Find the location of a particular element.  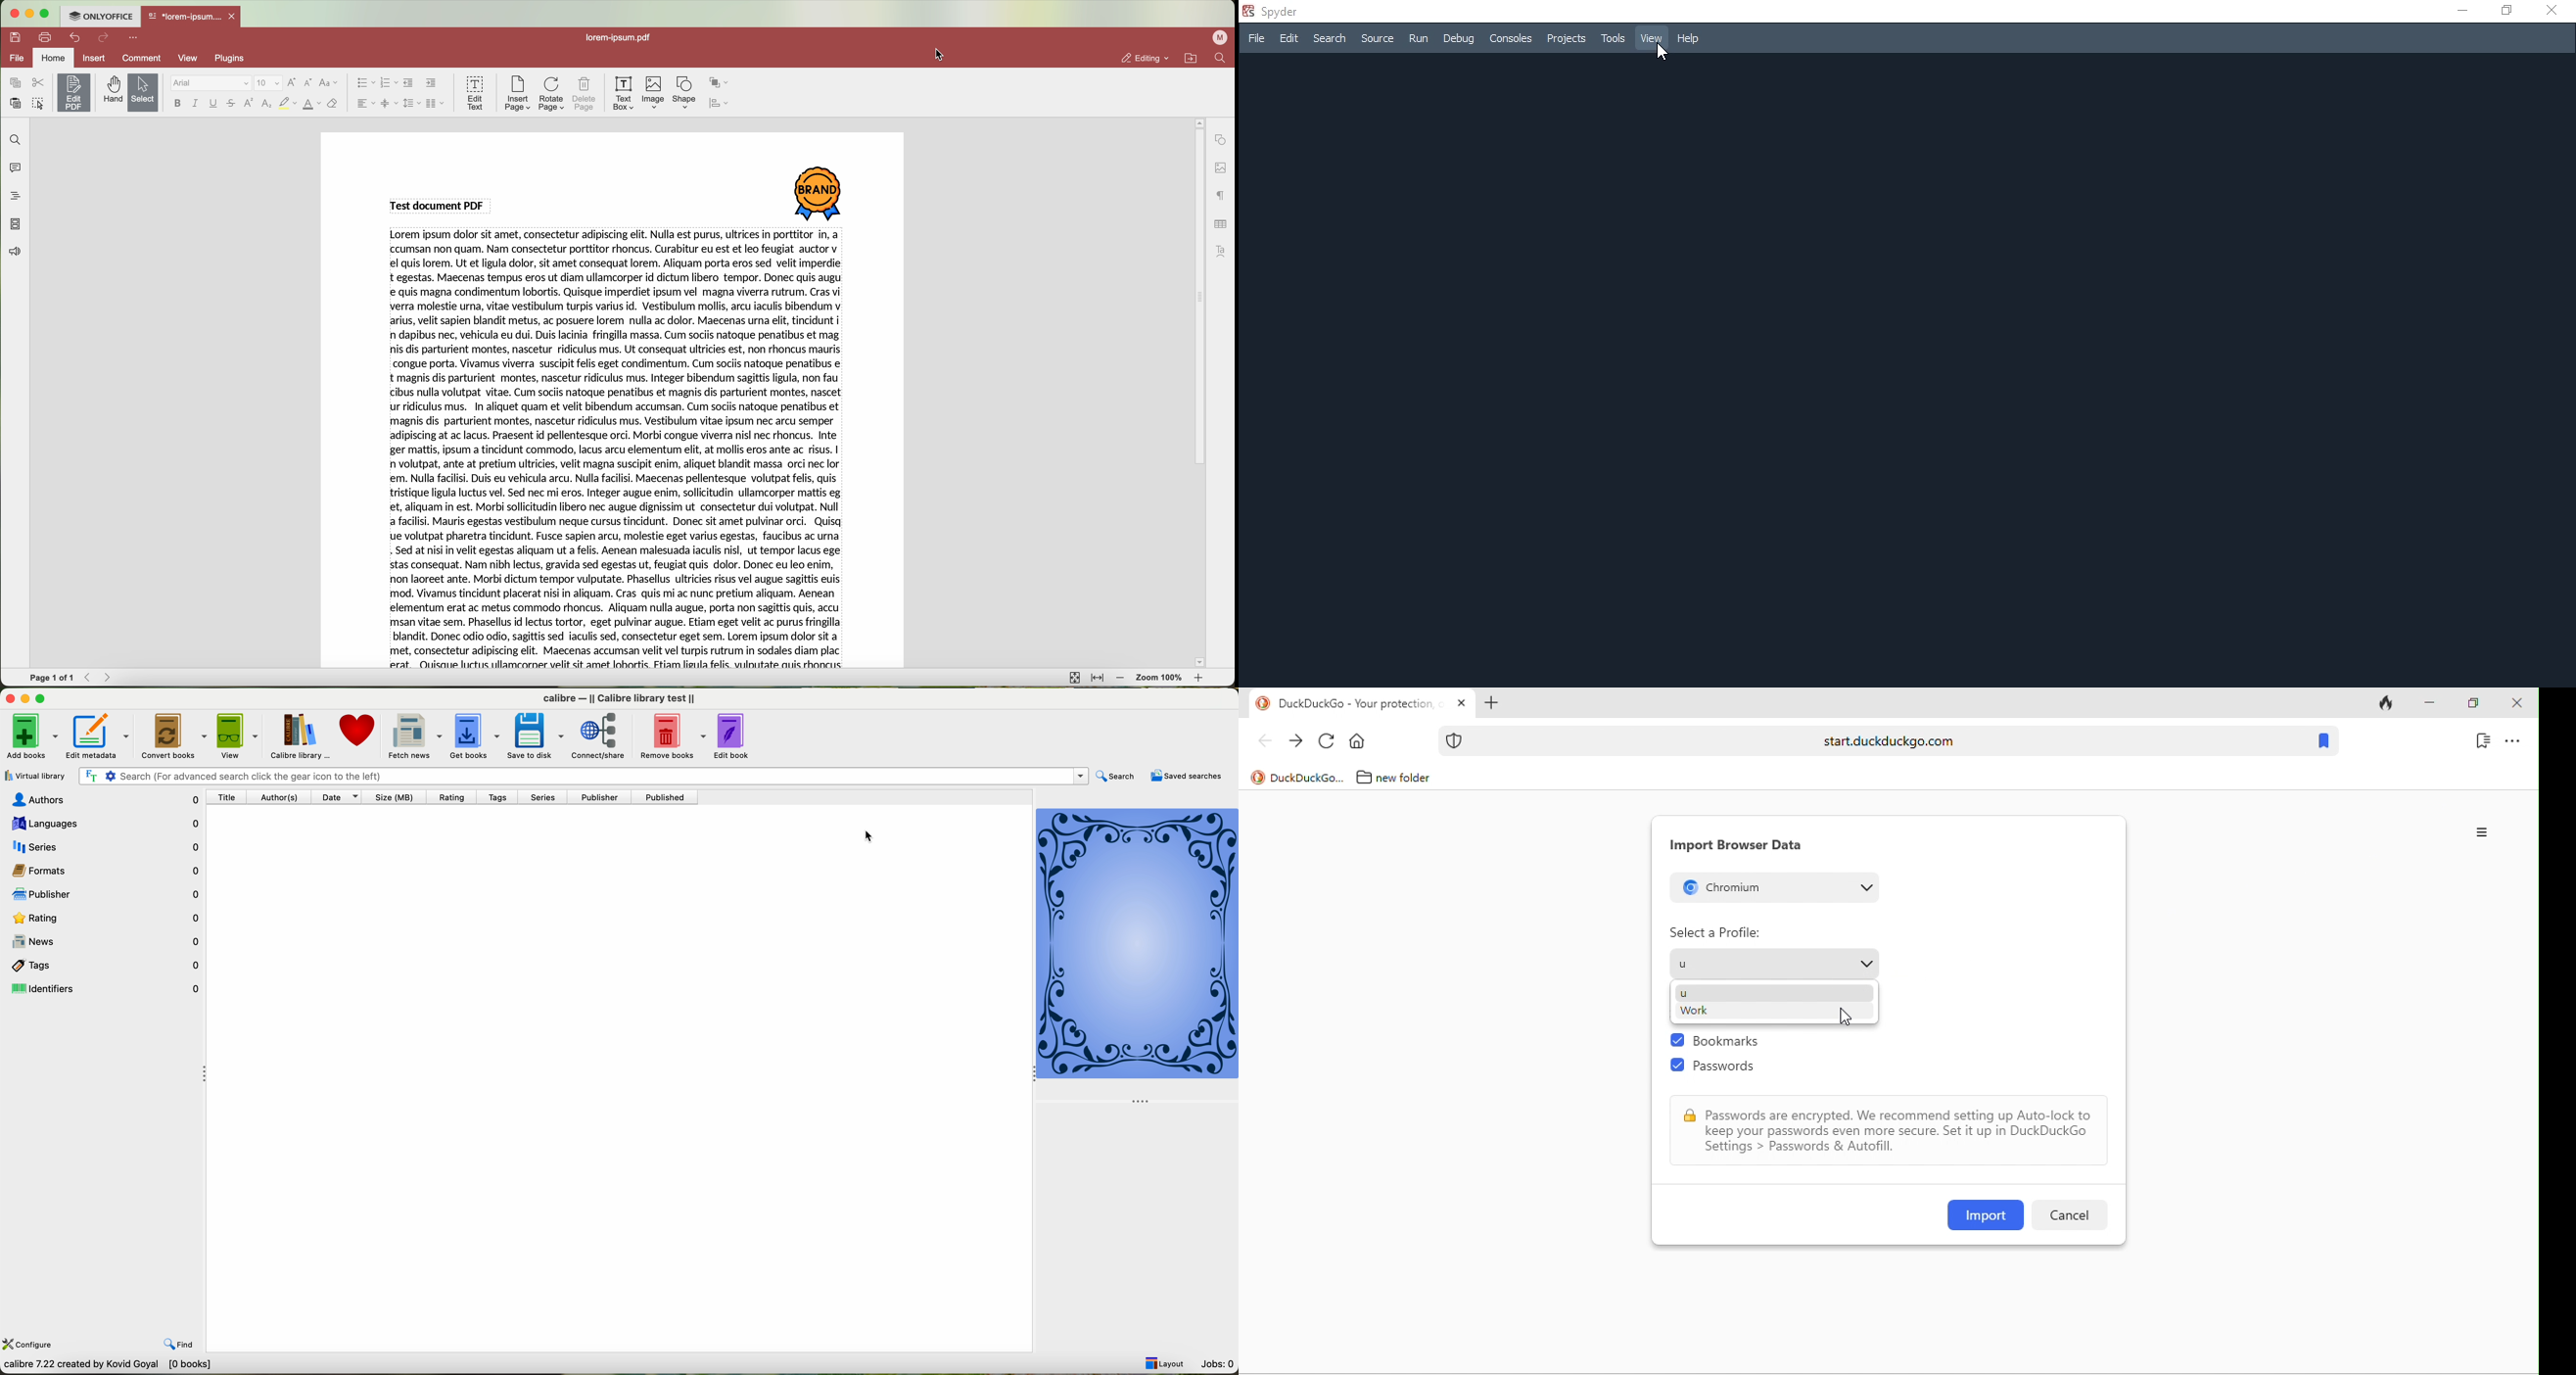

published is located at coordinates (664, 798).